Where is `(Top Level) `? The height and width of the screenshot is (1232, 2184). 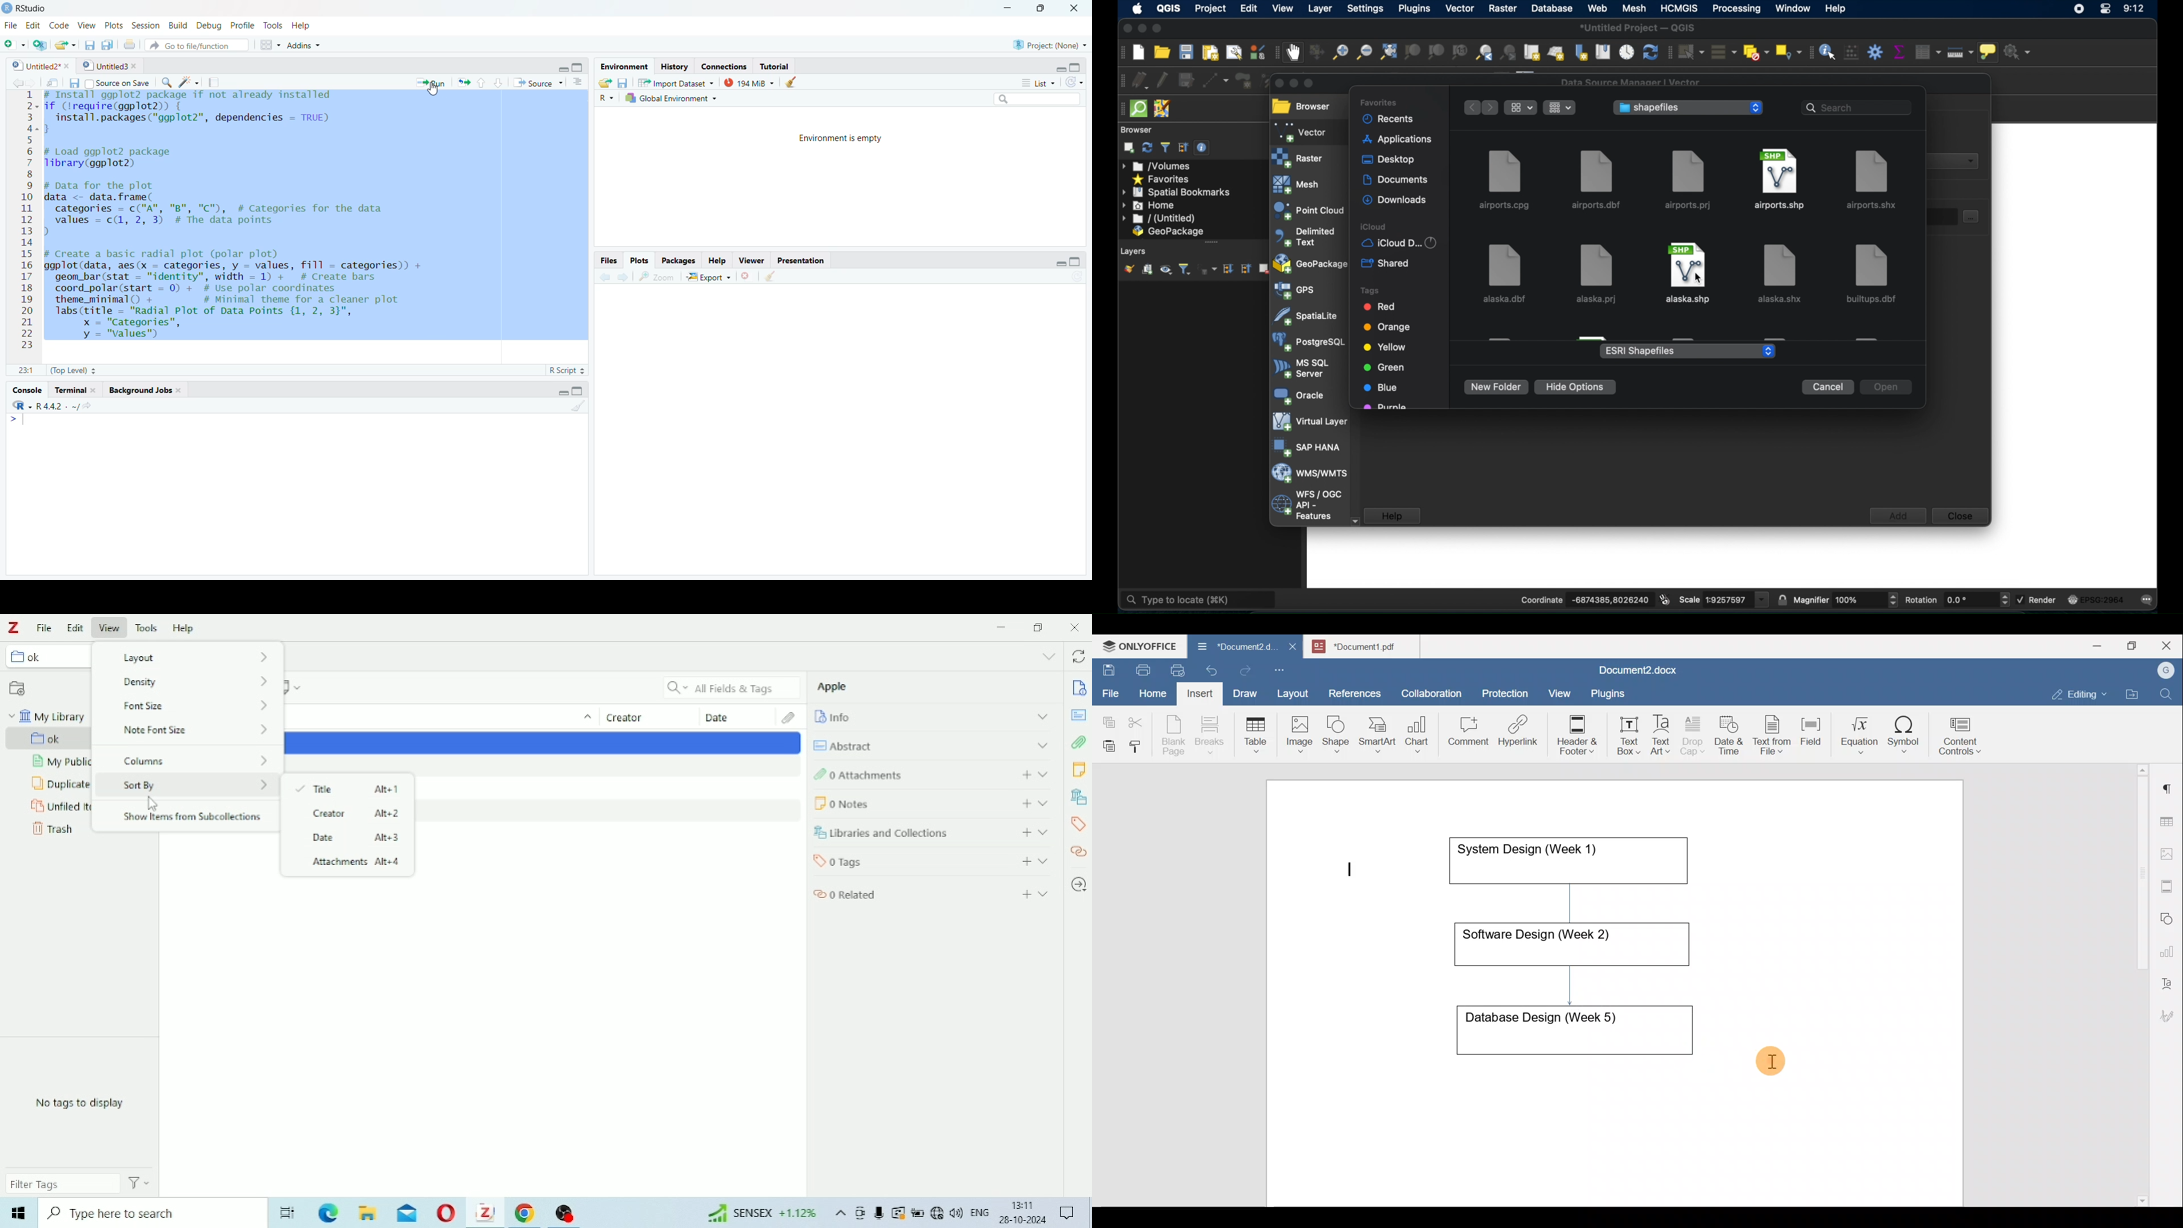
(Top Level)  is located at coordinates (75, 370).